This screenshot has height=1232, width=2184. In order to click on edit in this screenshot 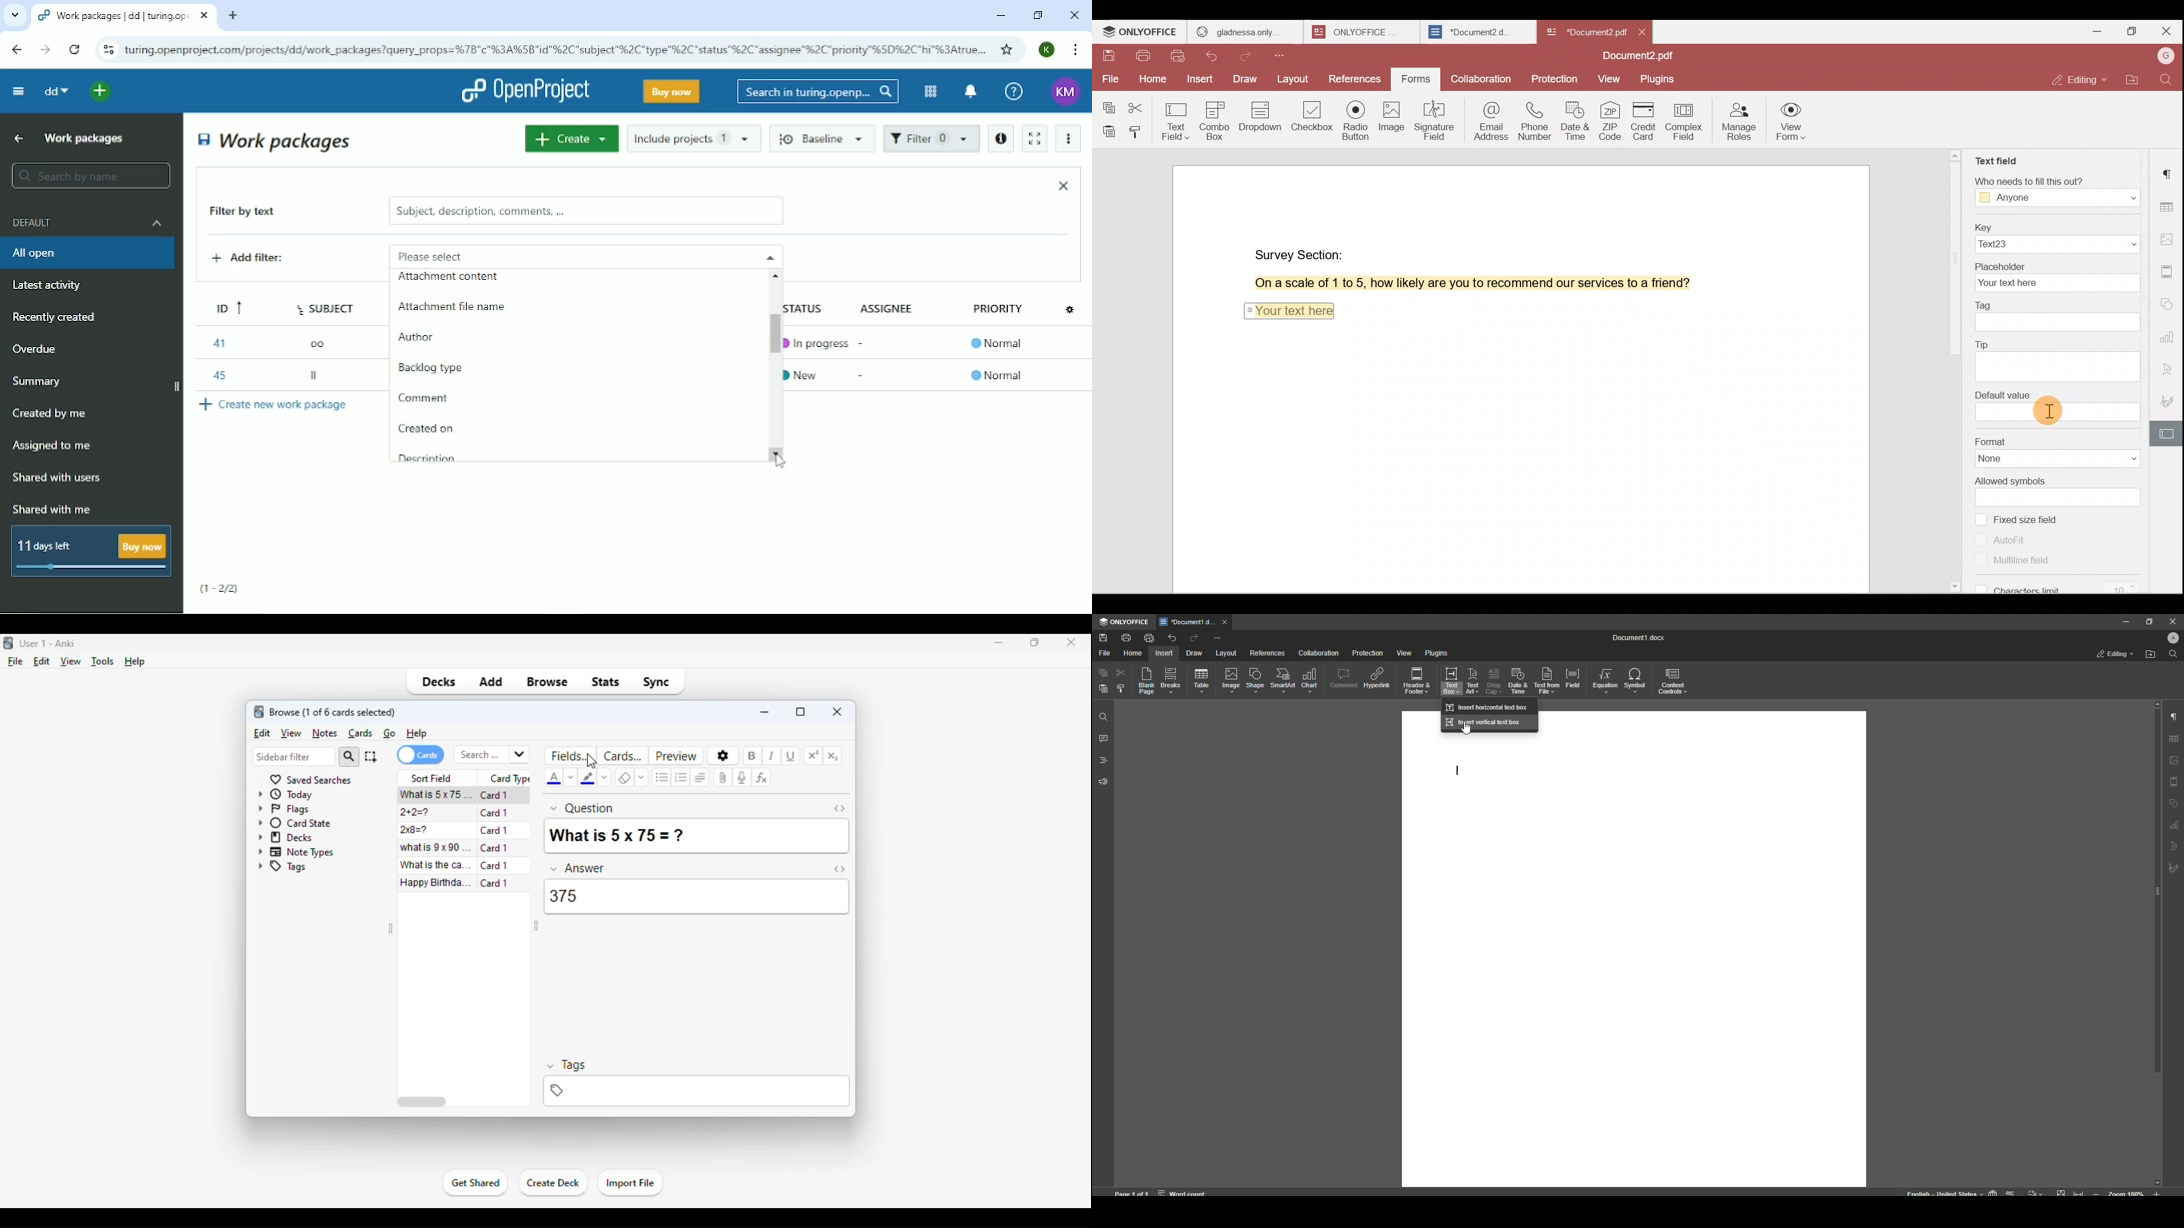, I will do `click(42, 661)`.